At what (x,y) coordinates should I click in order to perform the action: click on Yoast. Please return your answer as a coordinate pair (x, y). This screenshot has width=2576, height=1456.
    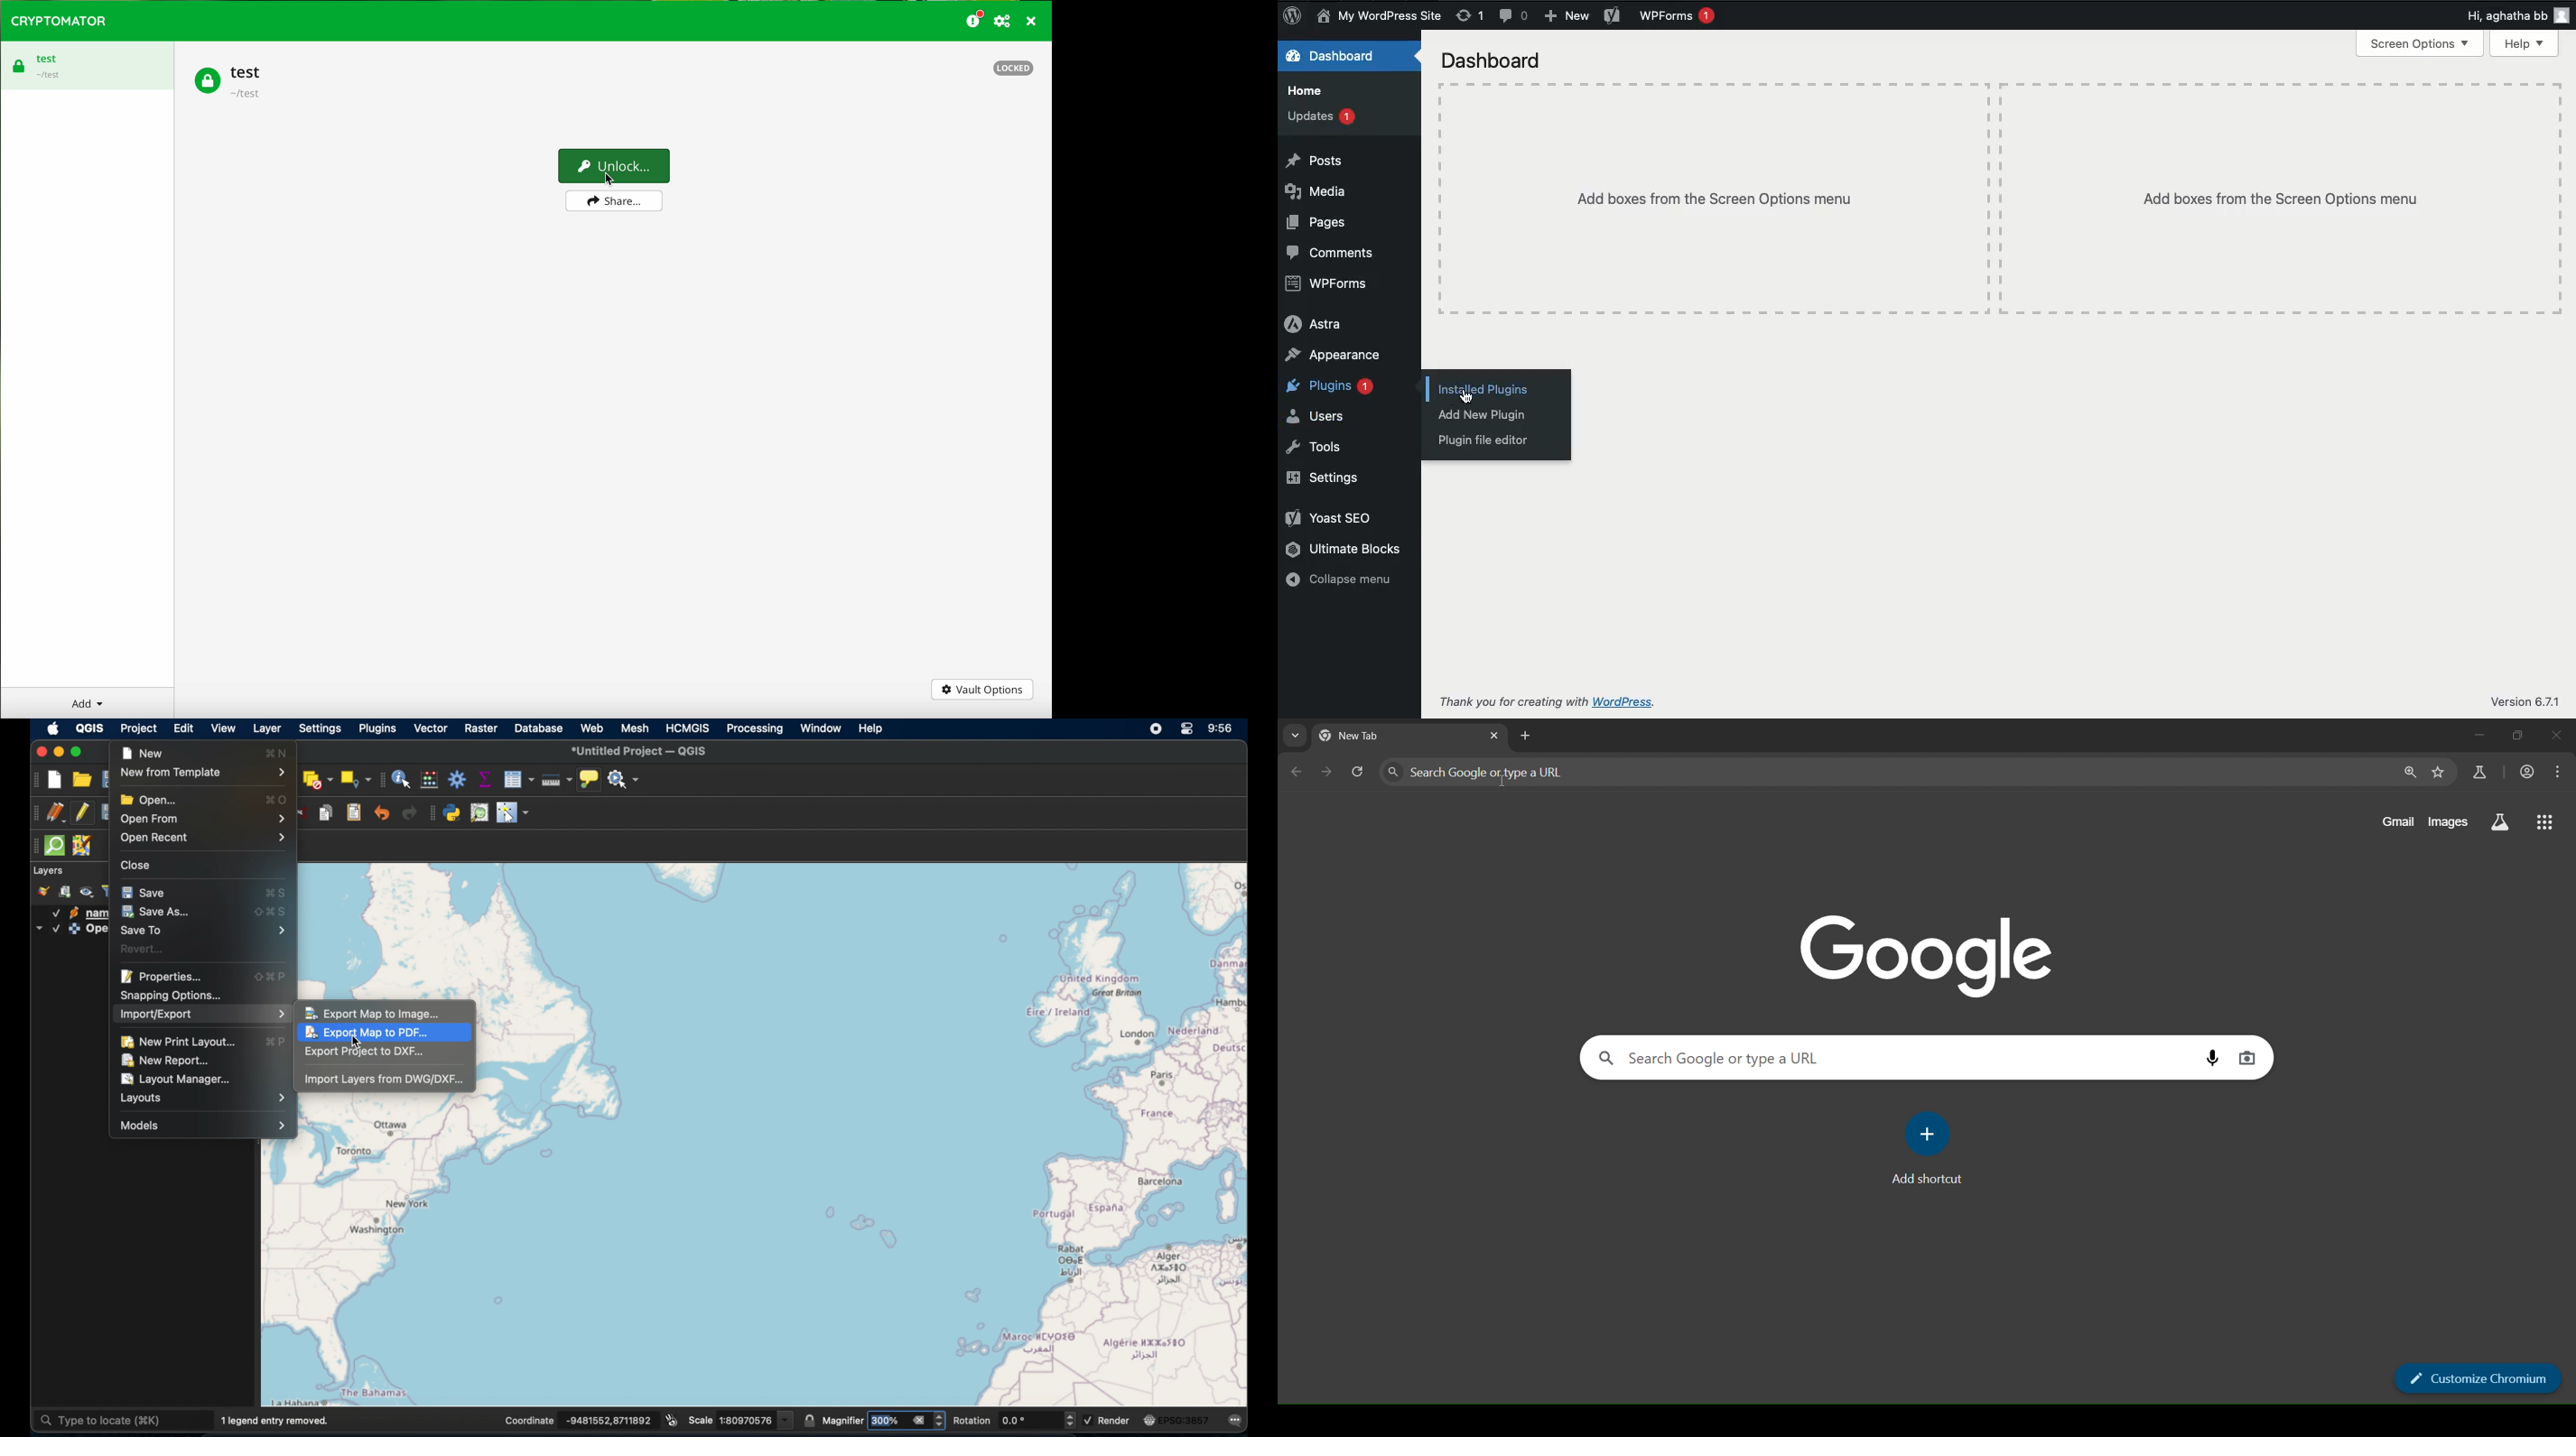
    Looking at the image, I should click on (1335, 520).